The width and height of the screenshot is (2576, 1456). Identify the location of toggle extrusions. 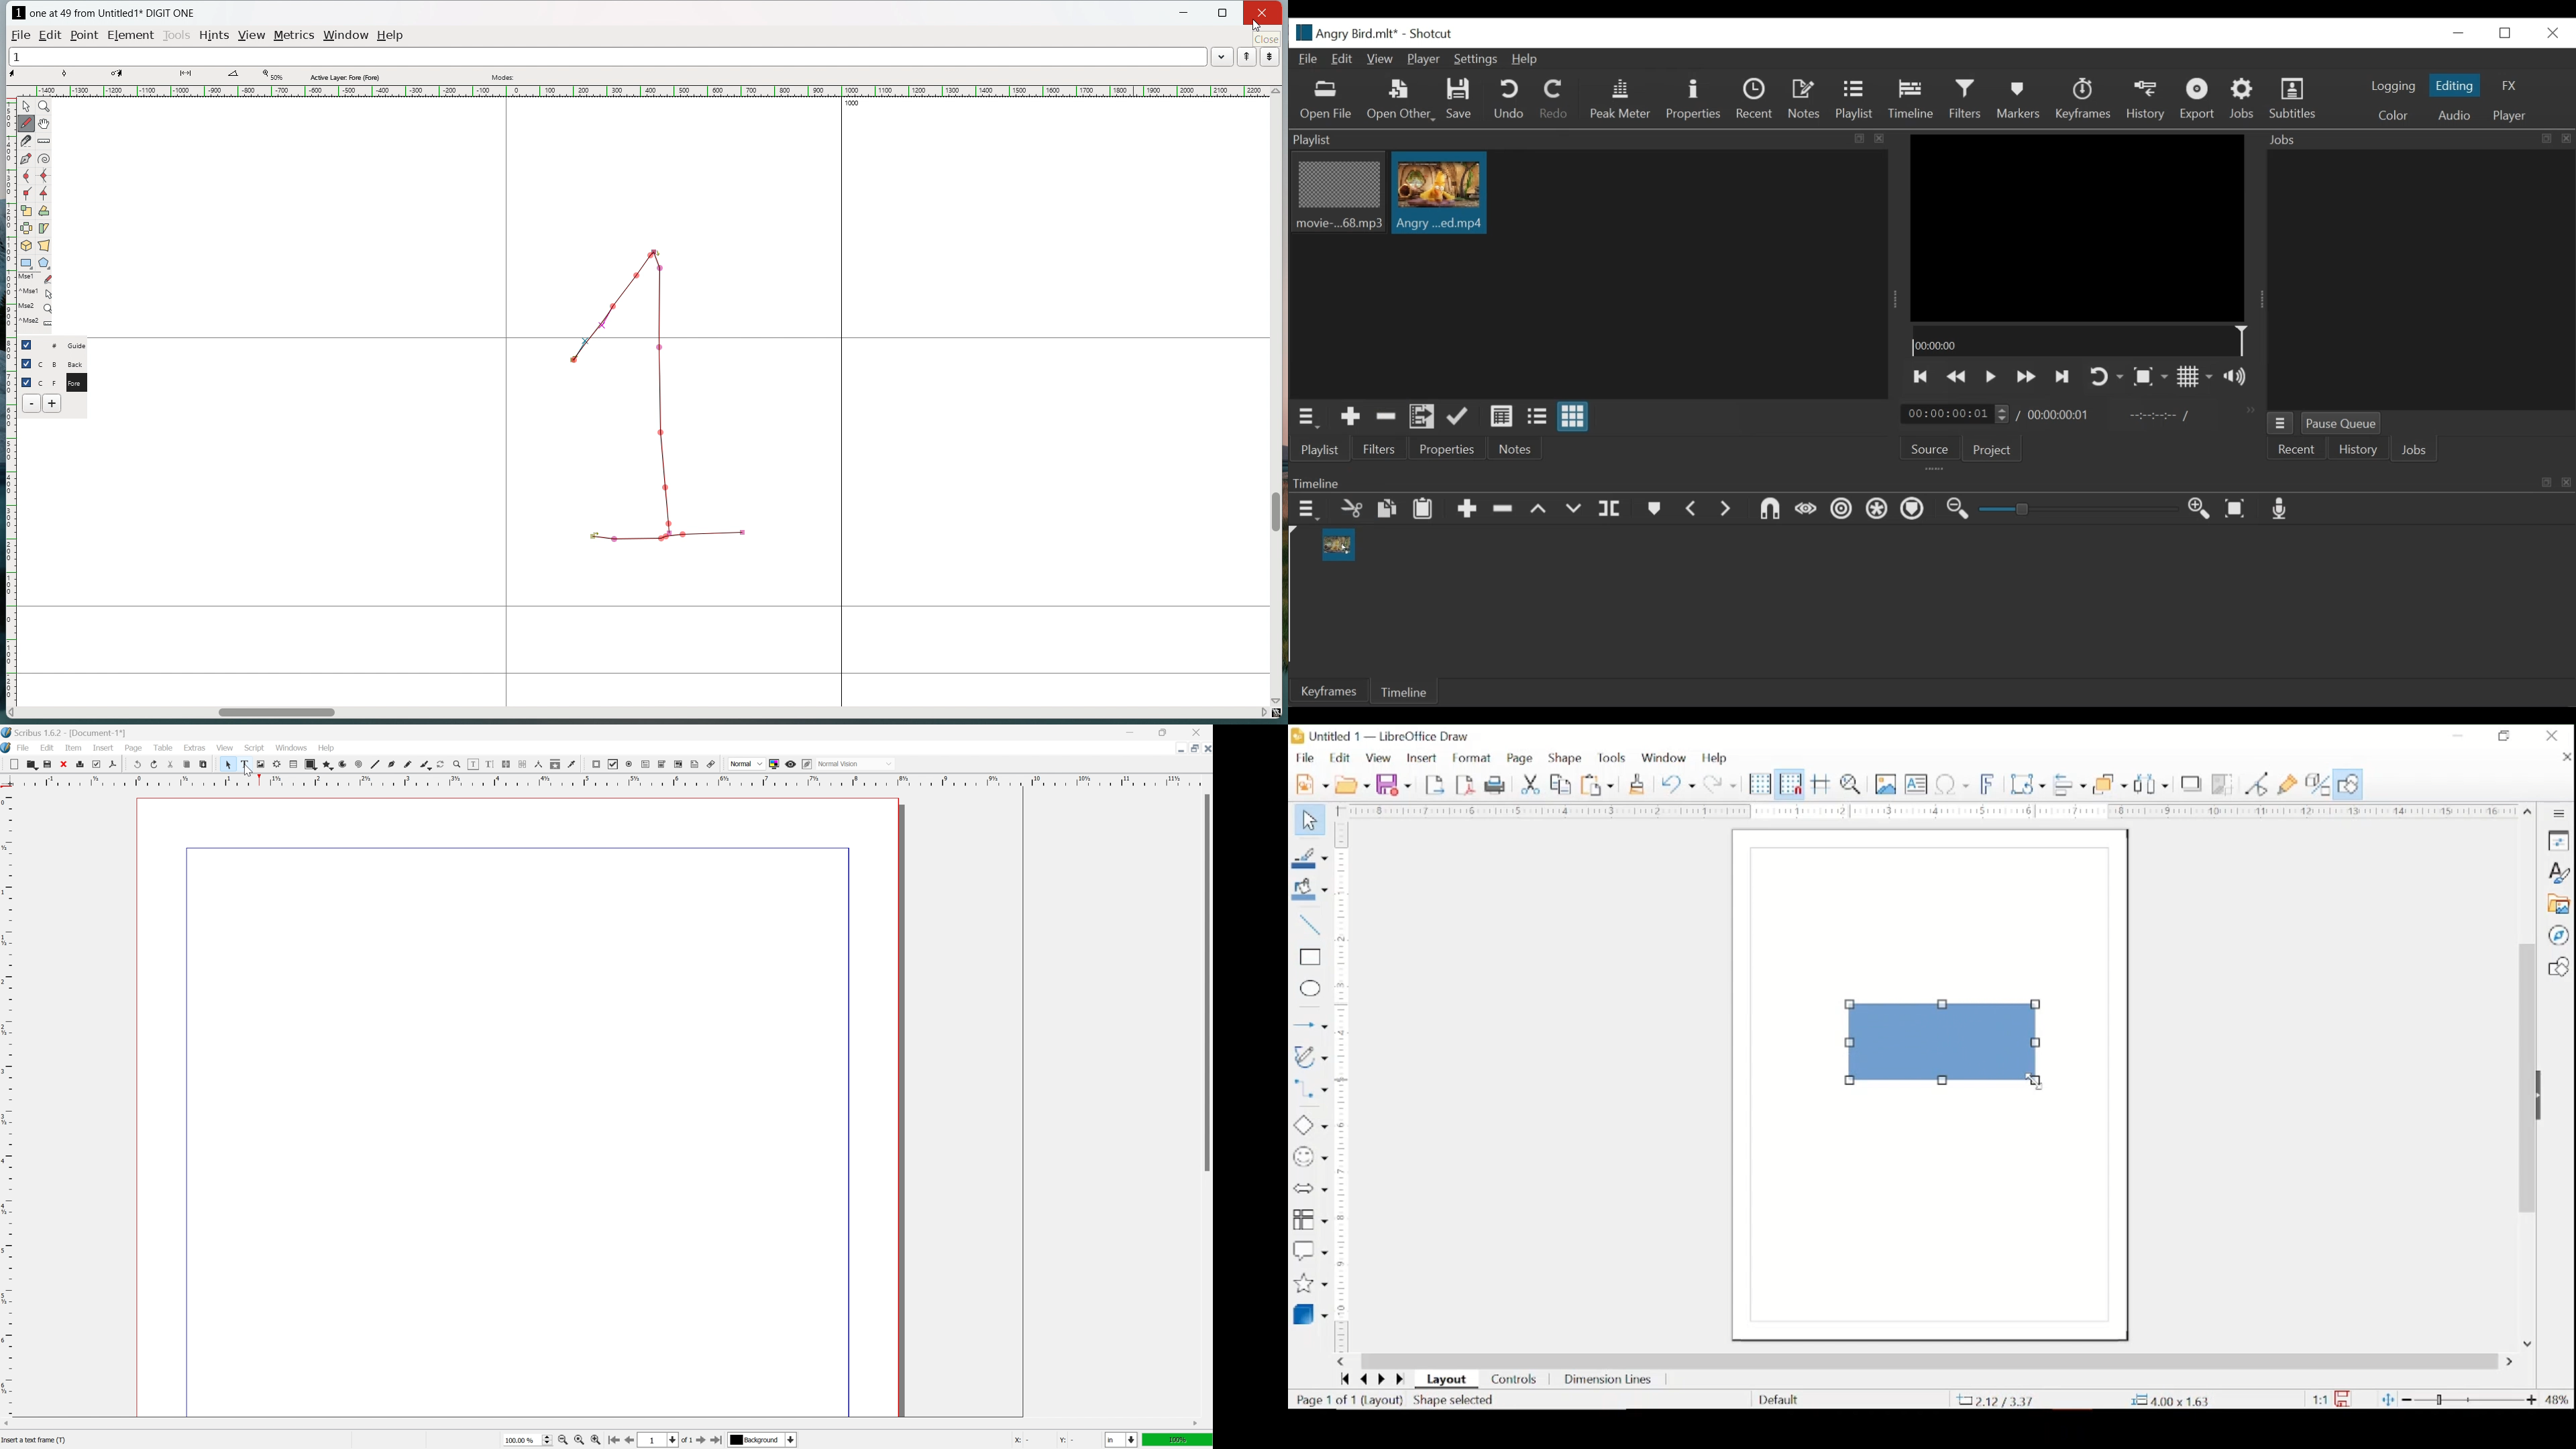
(2318, 786).